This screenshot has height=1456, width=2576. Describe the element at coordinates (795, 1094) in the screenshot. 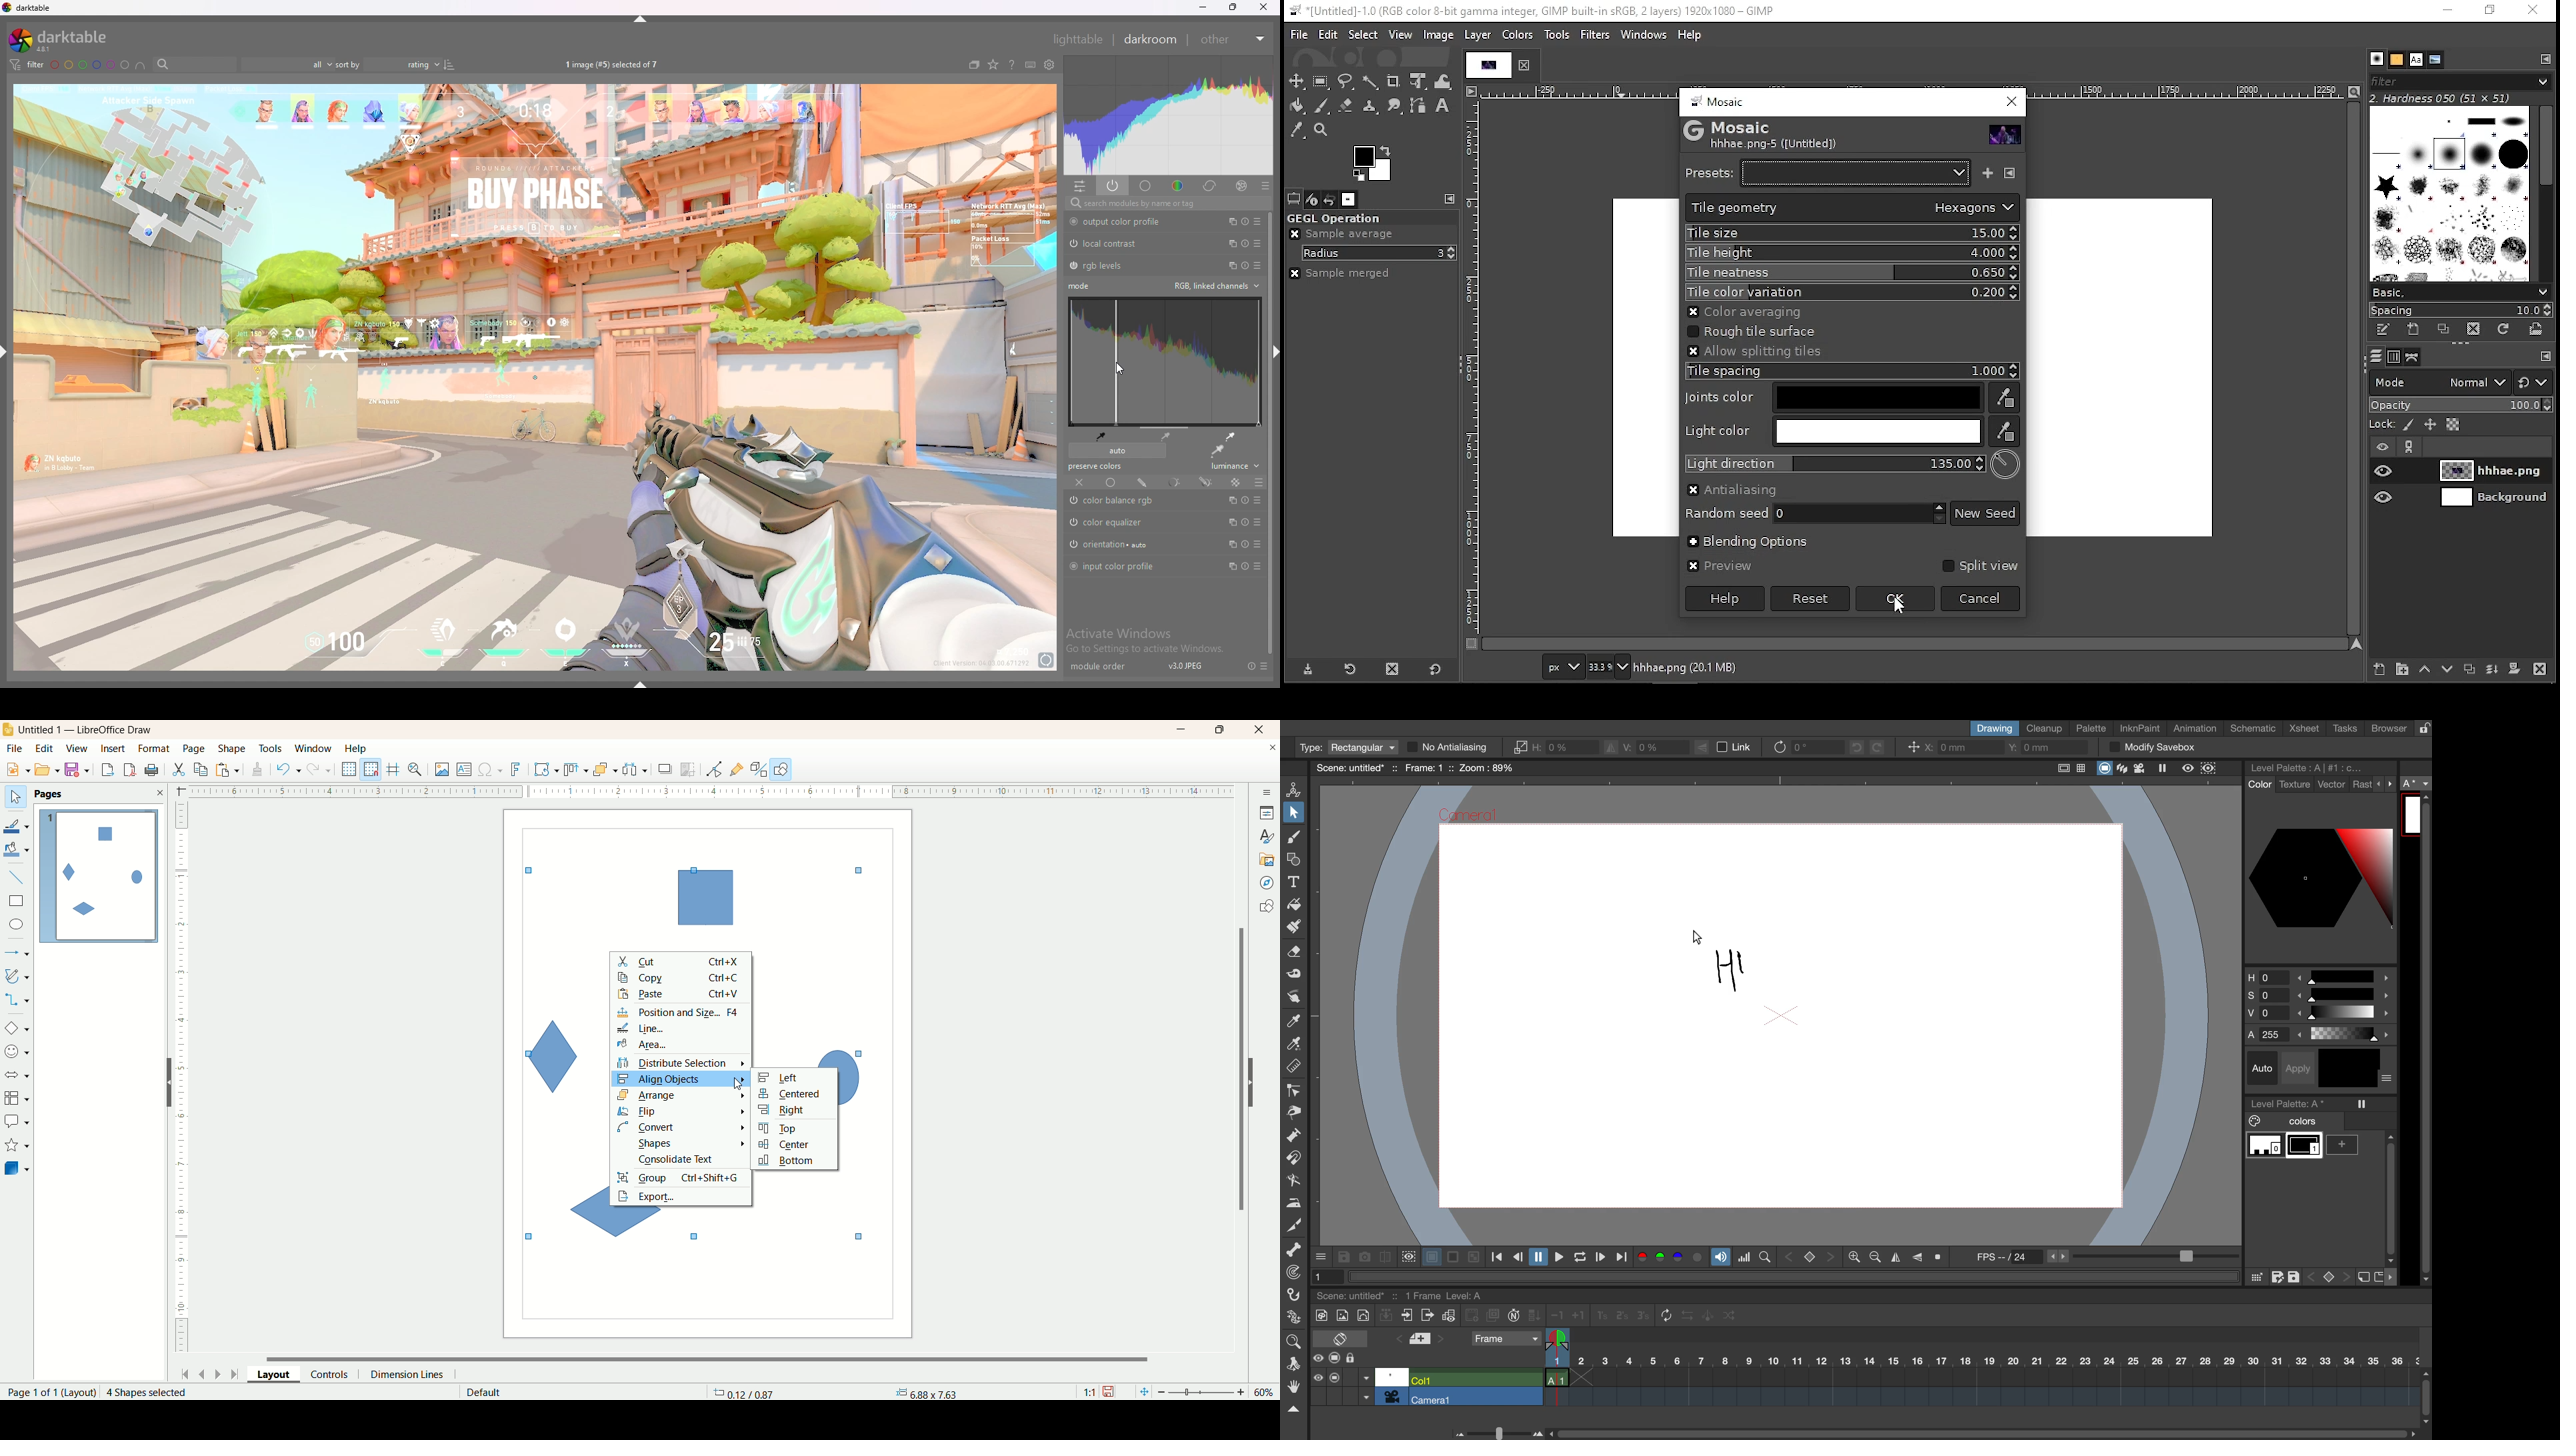

I see `centered` at that location.